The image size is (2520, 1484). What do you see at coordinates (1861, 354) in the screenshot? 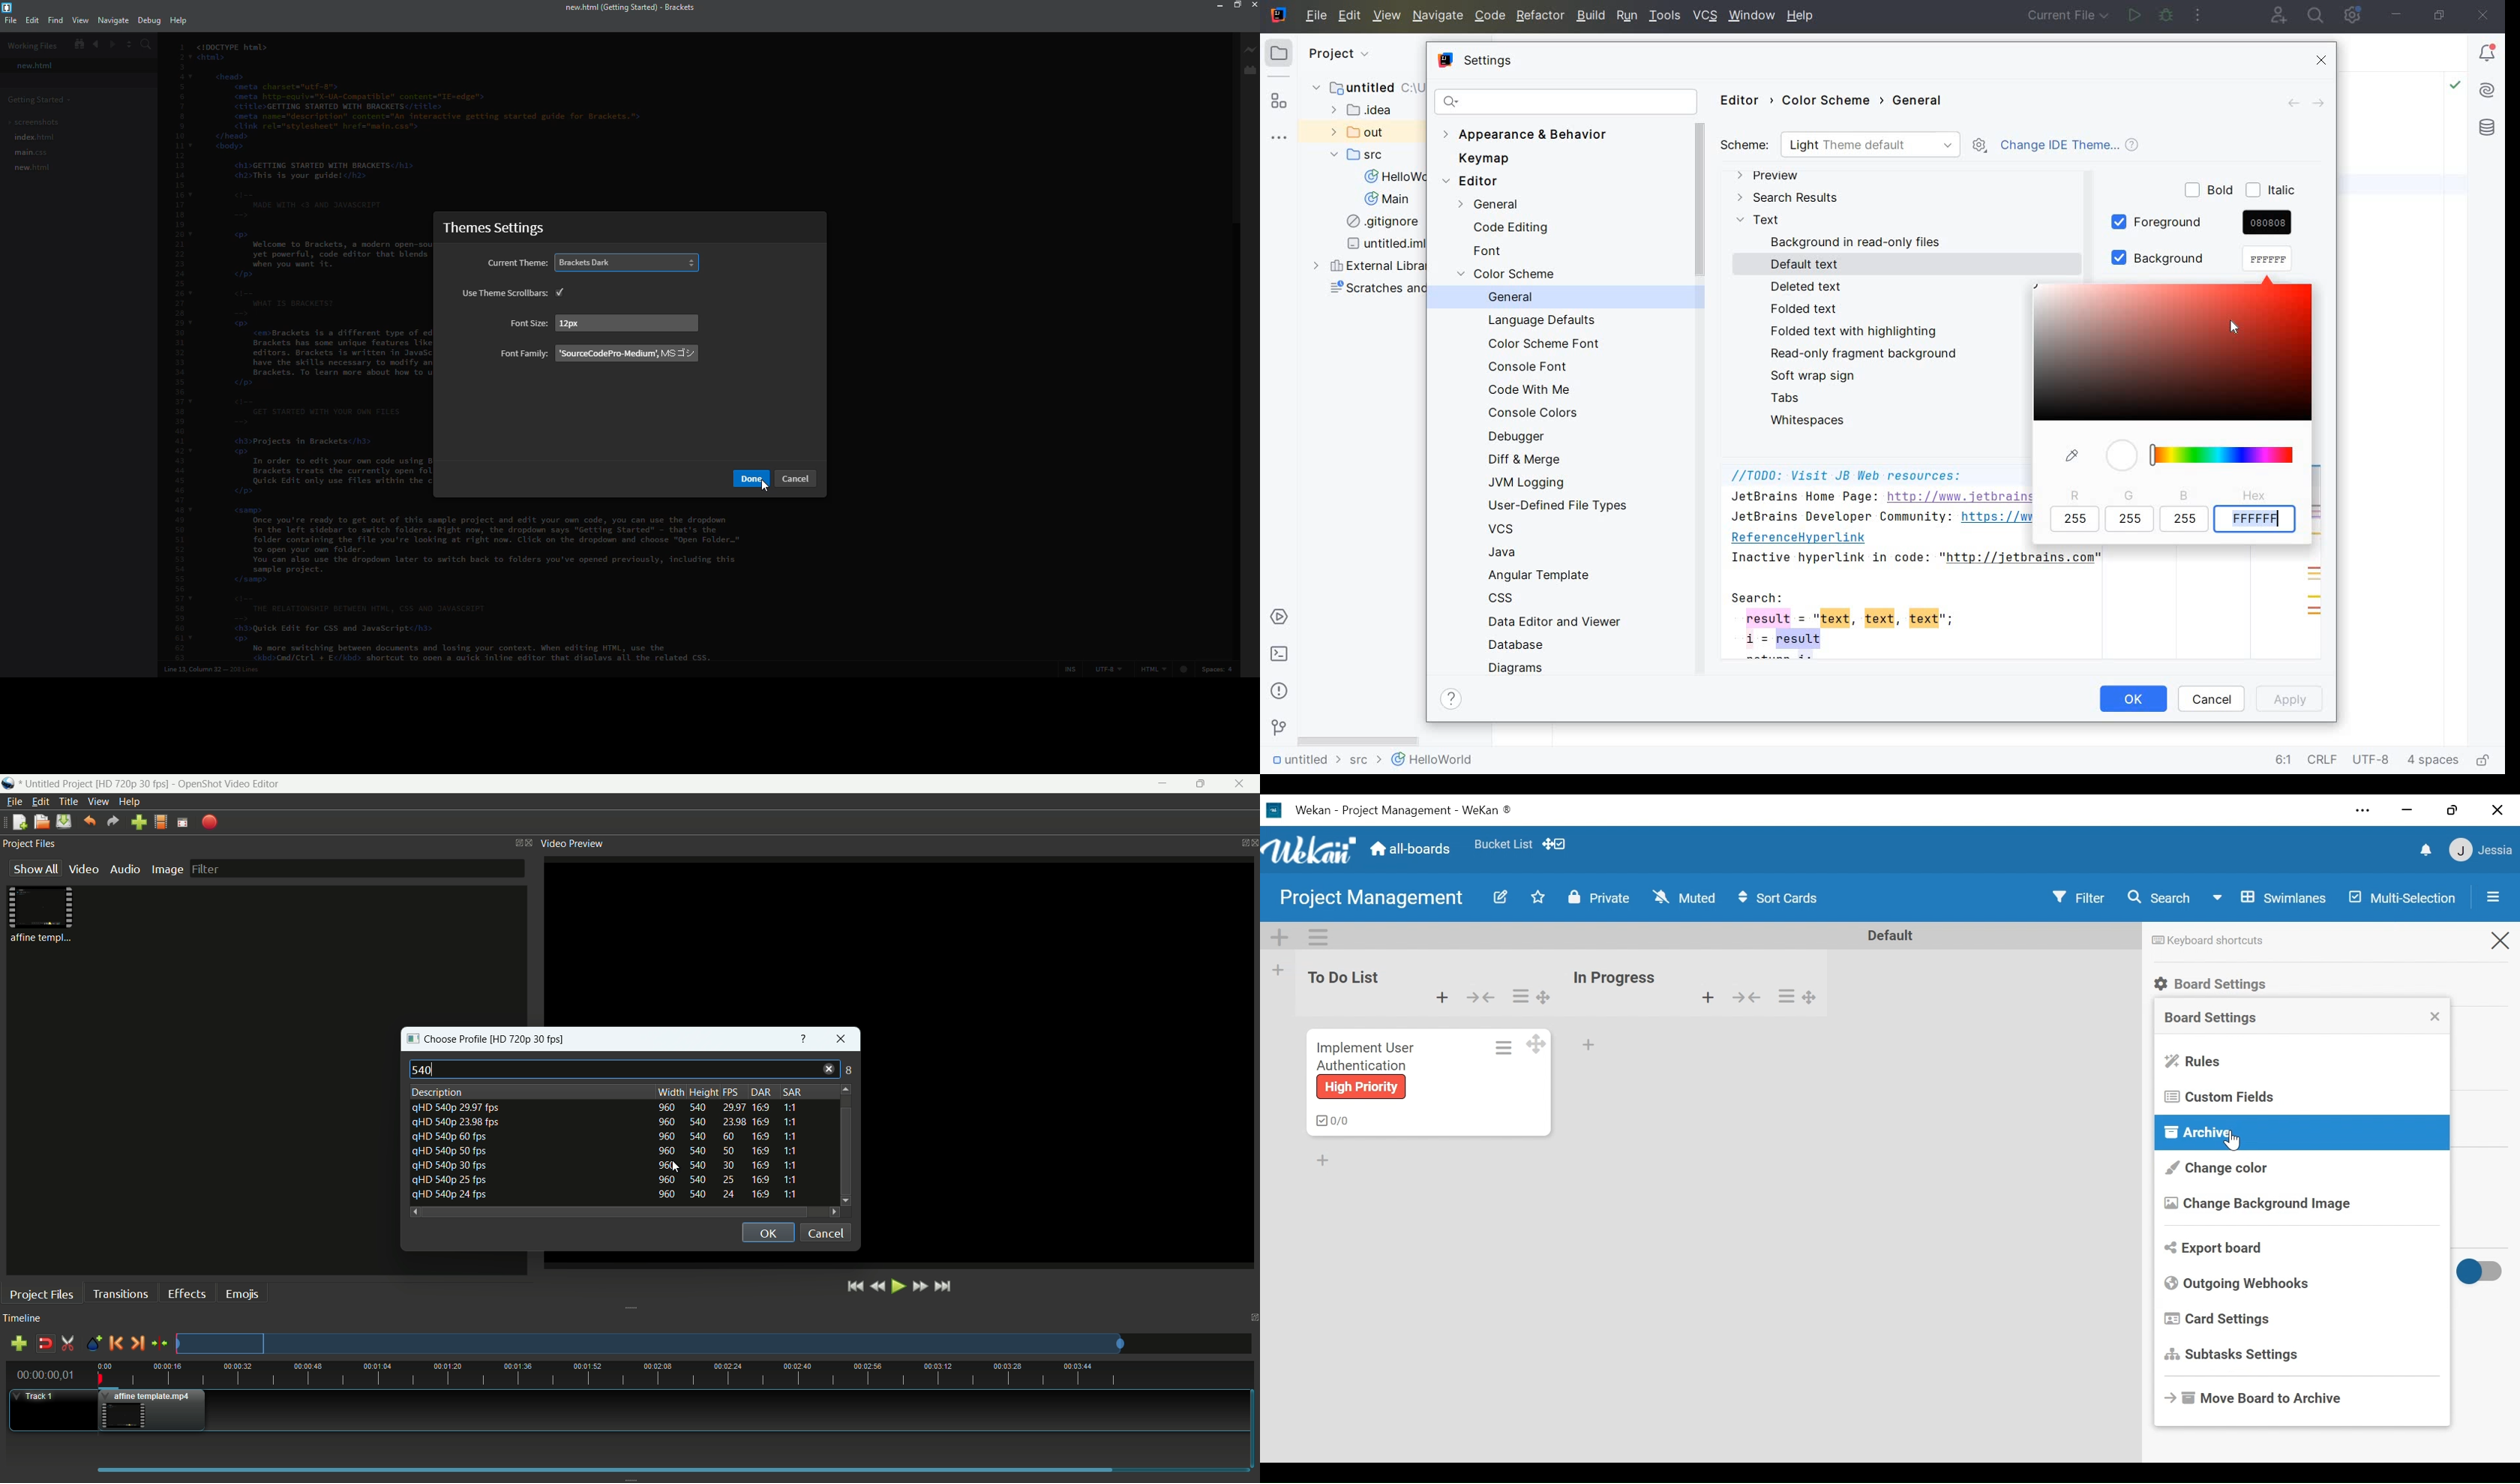
I see `READ-ONLY FRAGMENT BACKGROUND` at bounding box center [1861, 354].